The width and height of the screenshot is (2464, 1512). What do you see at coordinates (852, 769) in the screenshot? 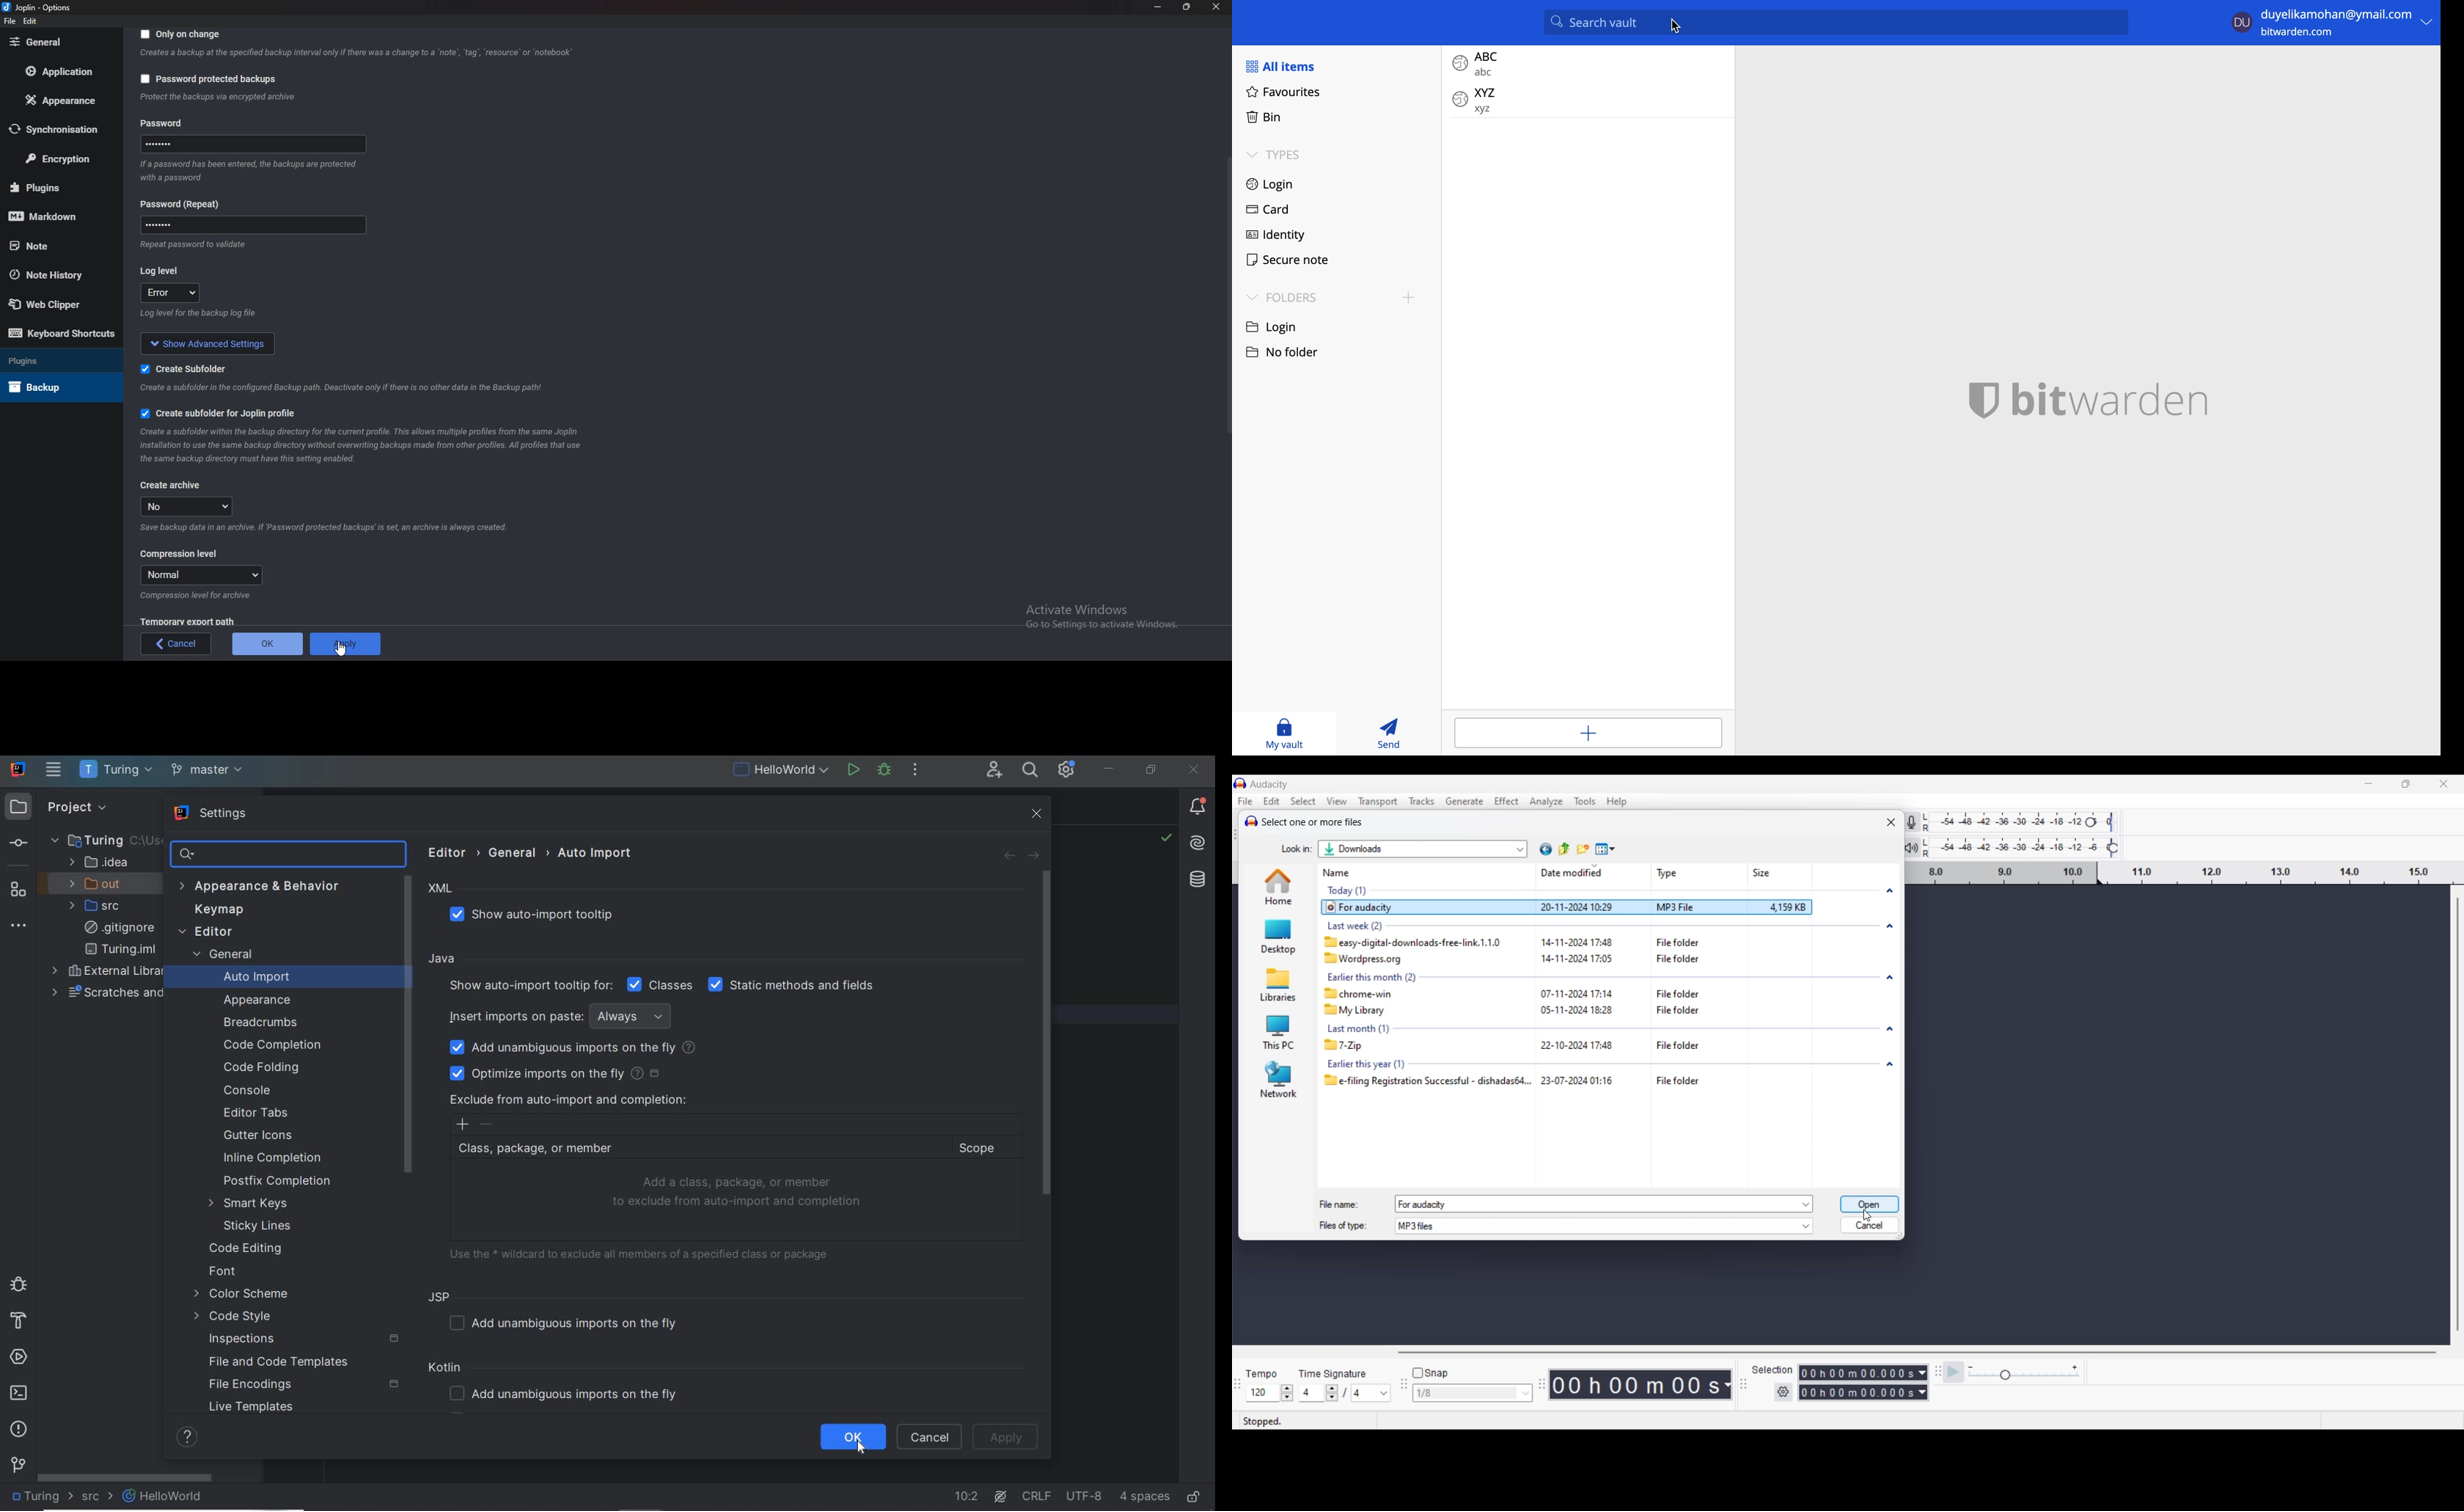
I see `RUN` at bounding box center [852, 769].